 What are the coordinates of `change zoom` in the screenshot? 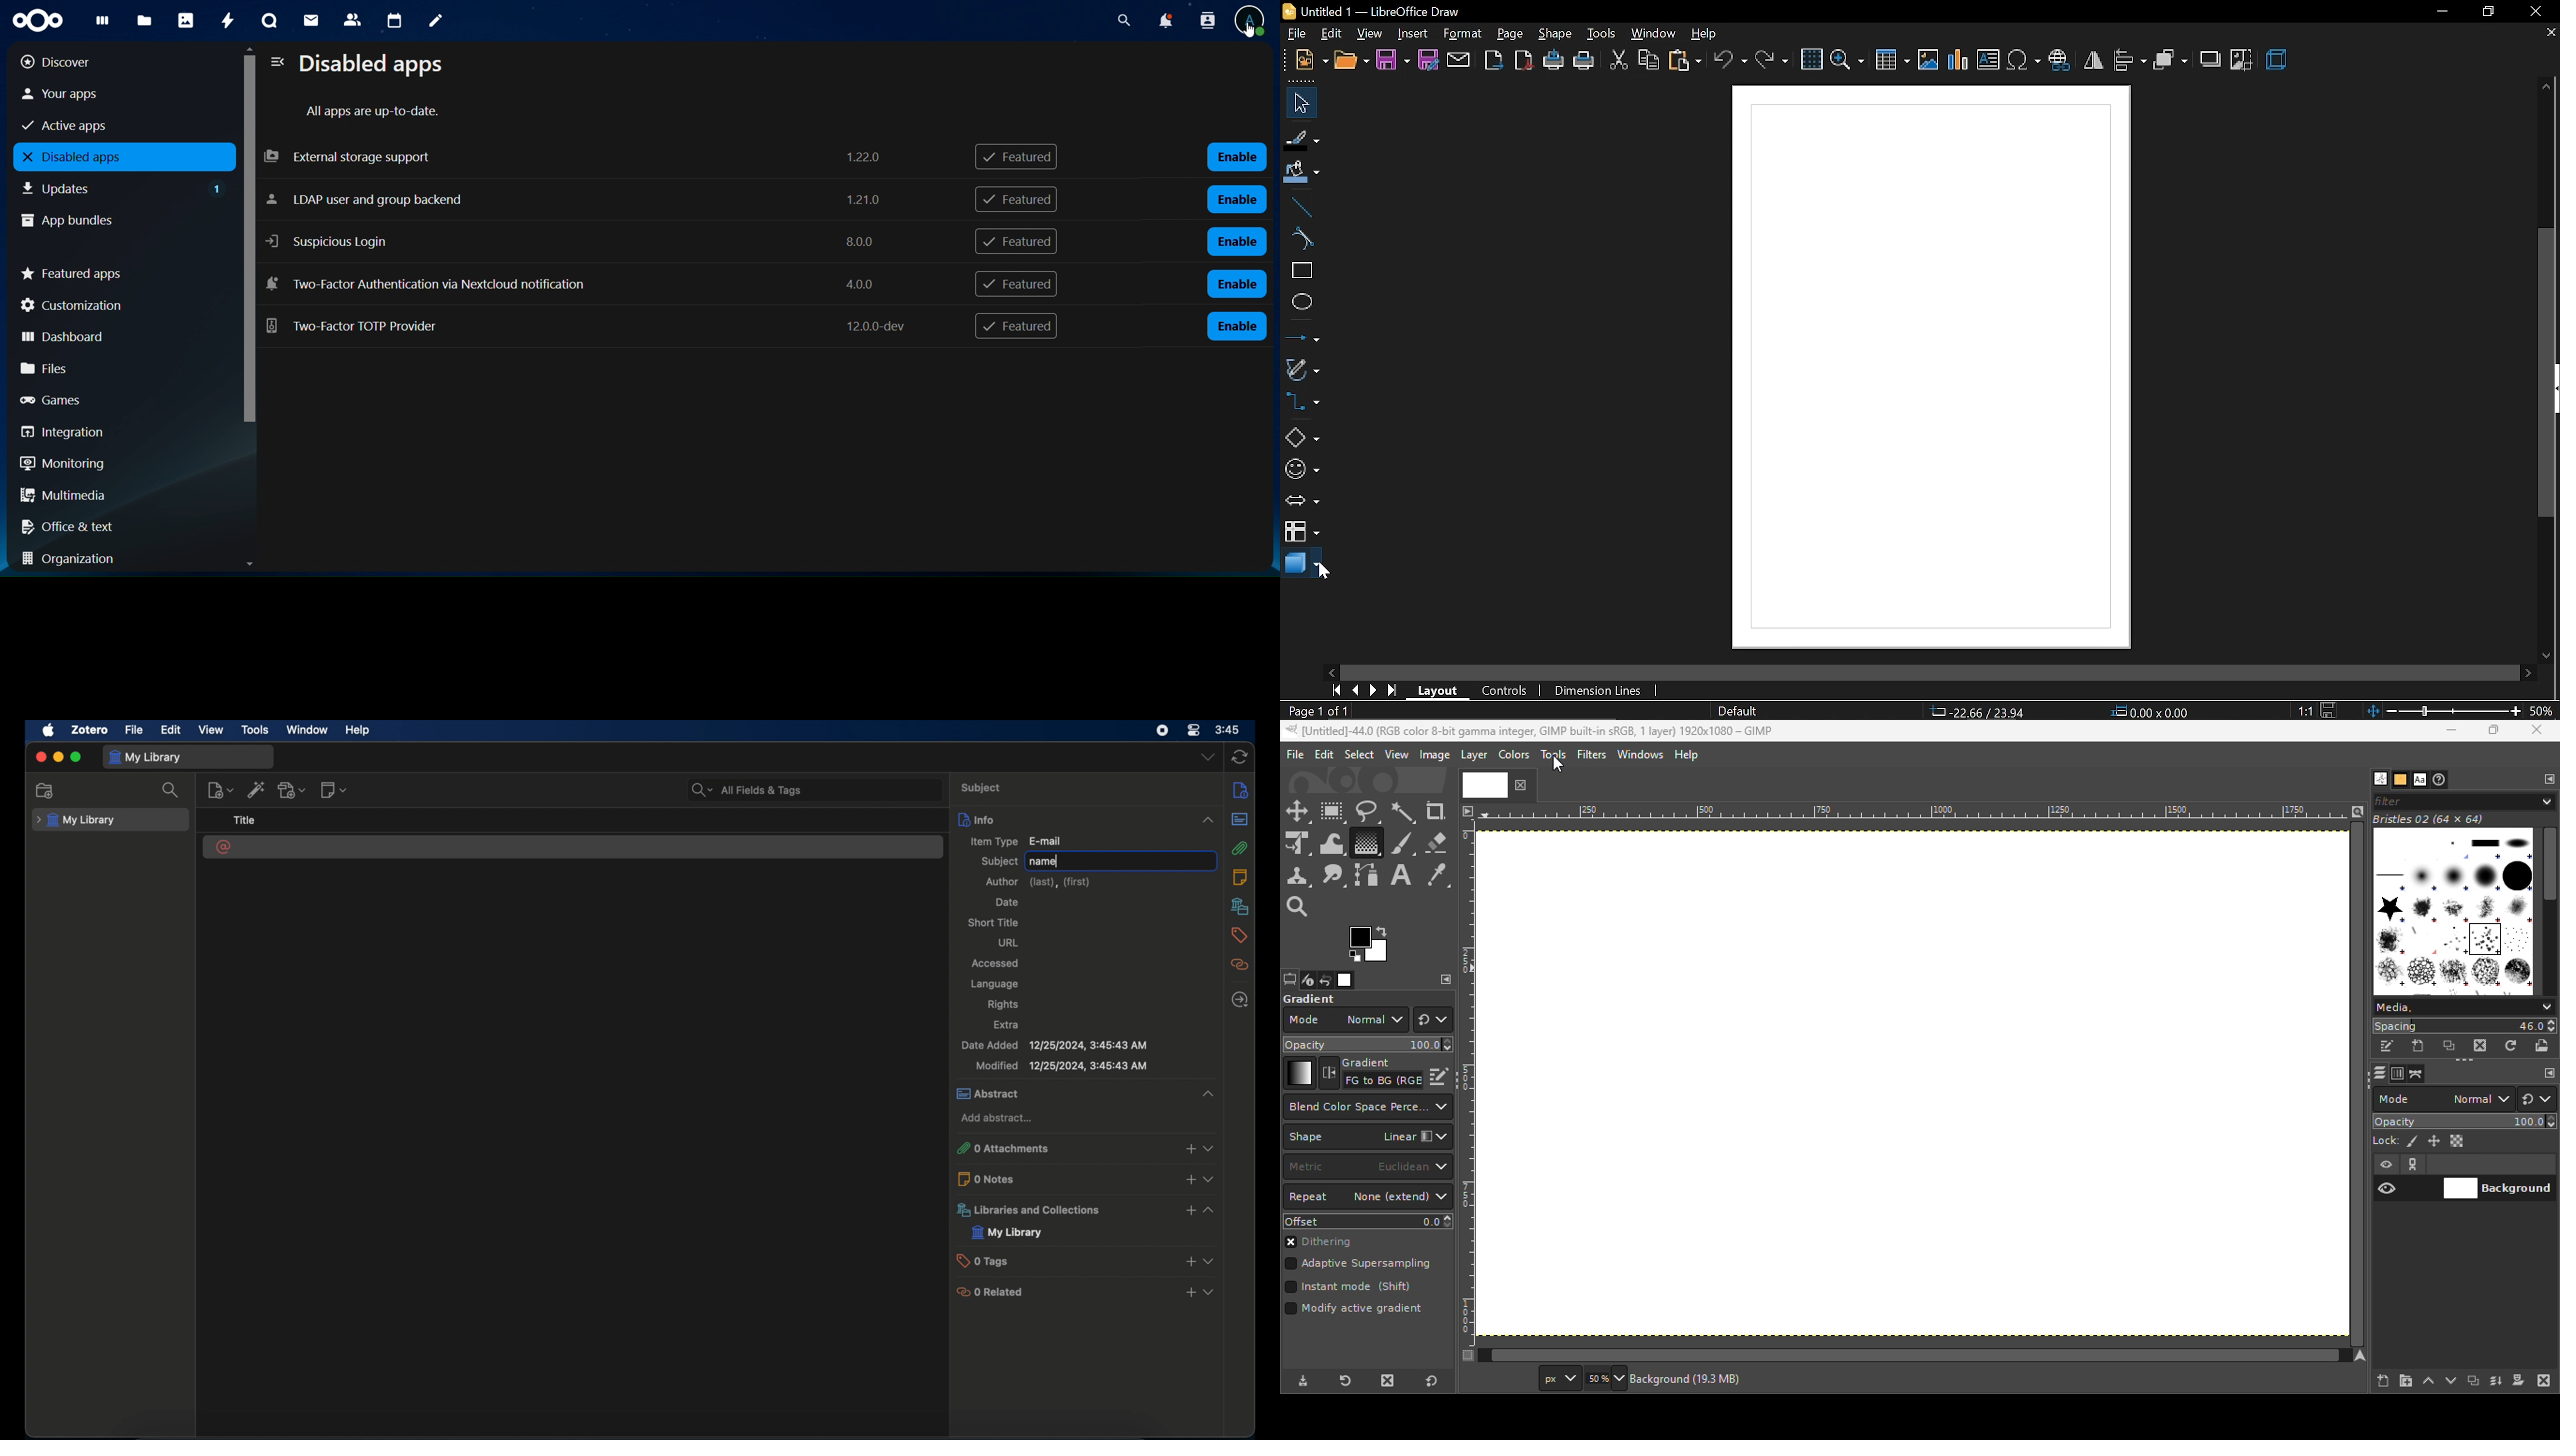 It's located at (2444, 712).